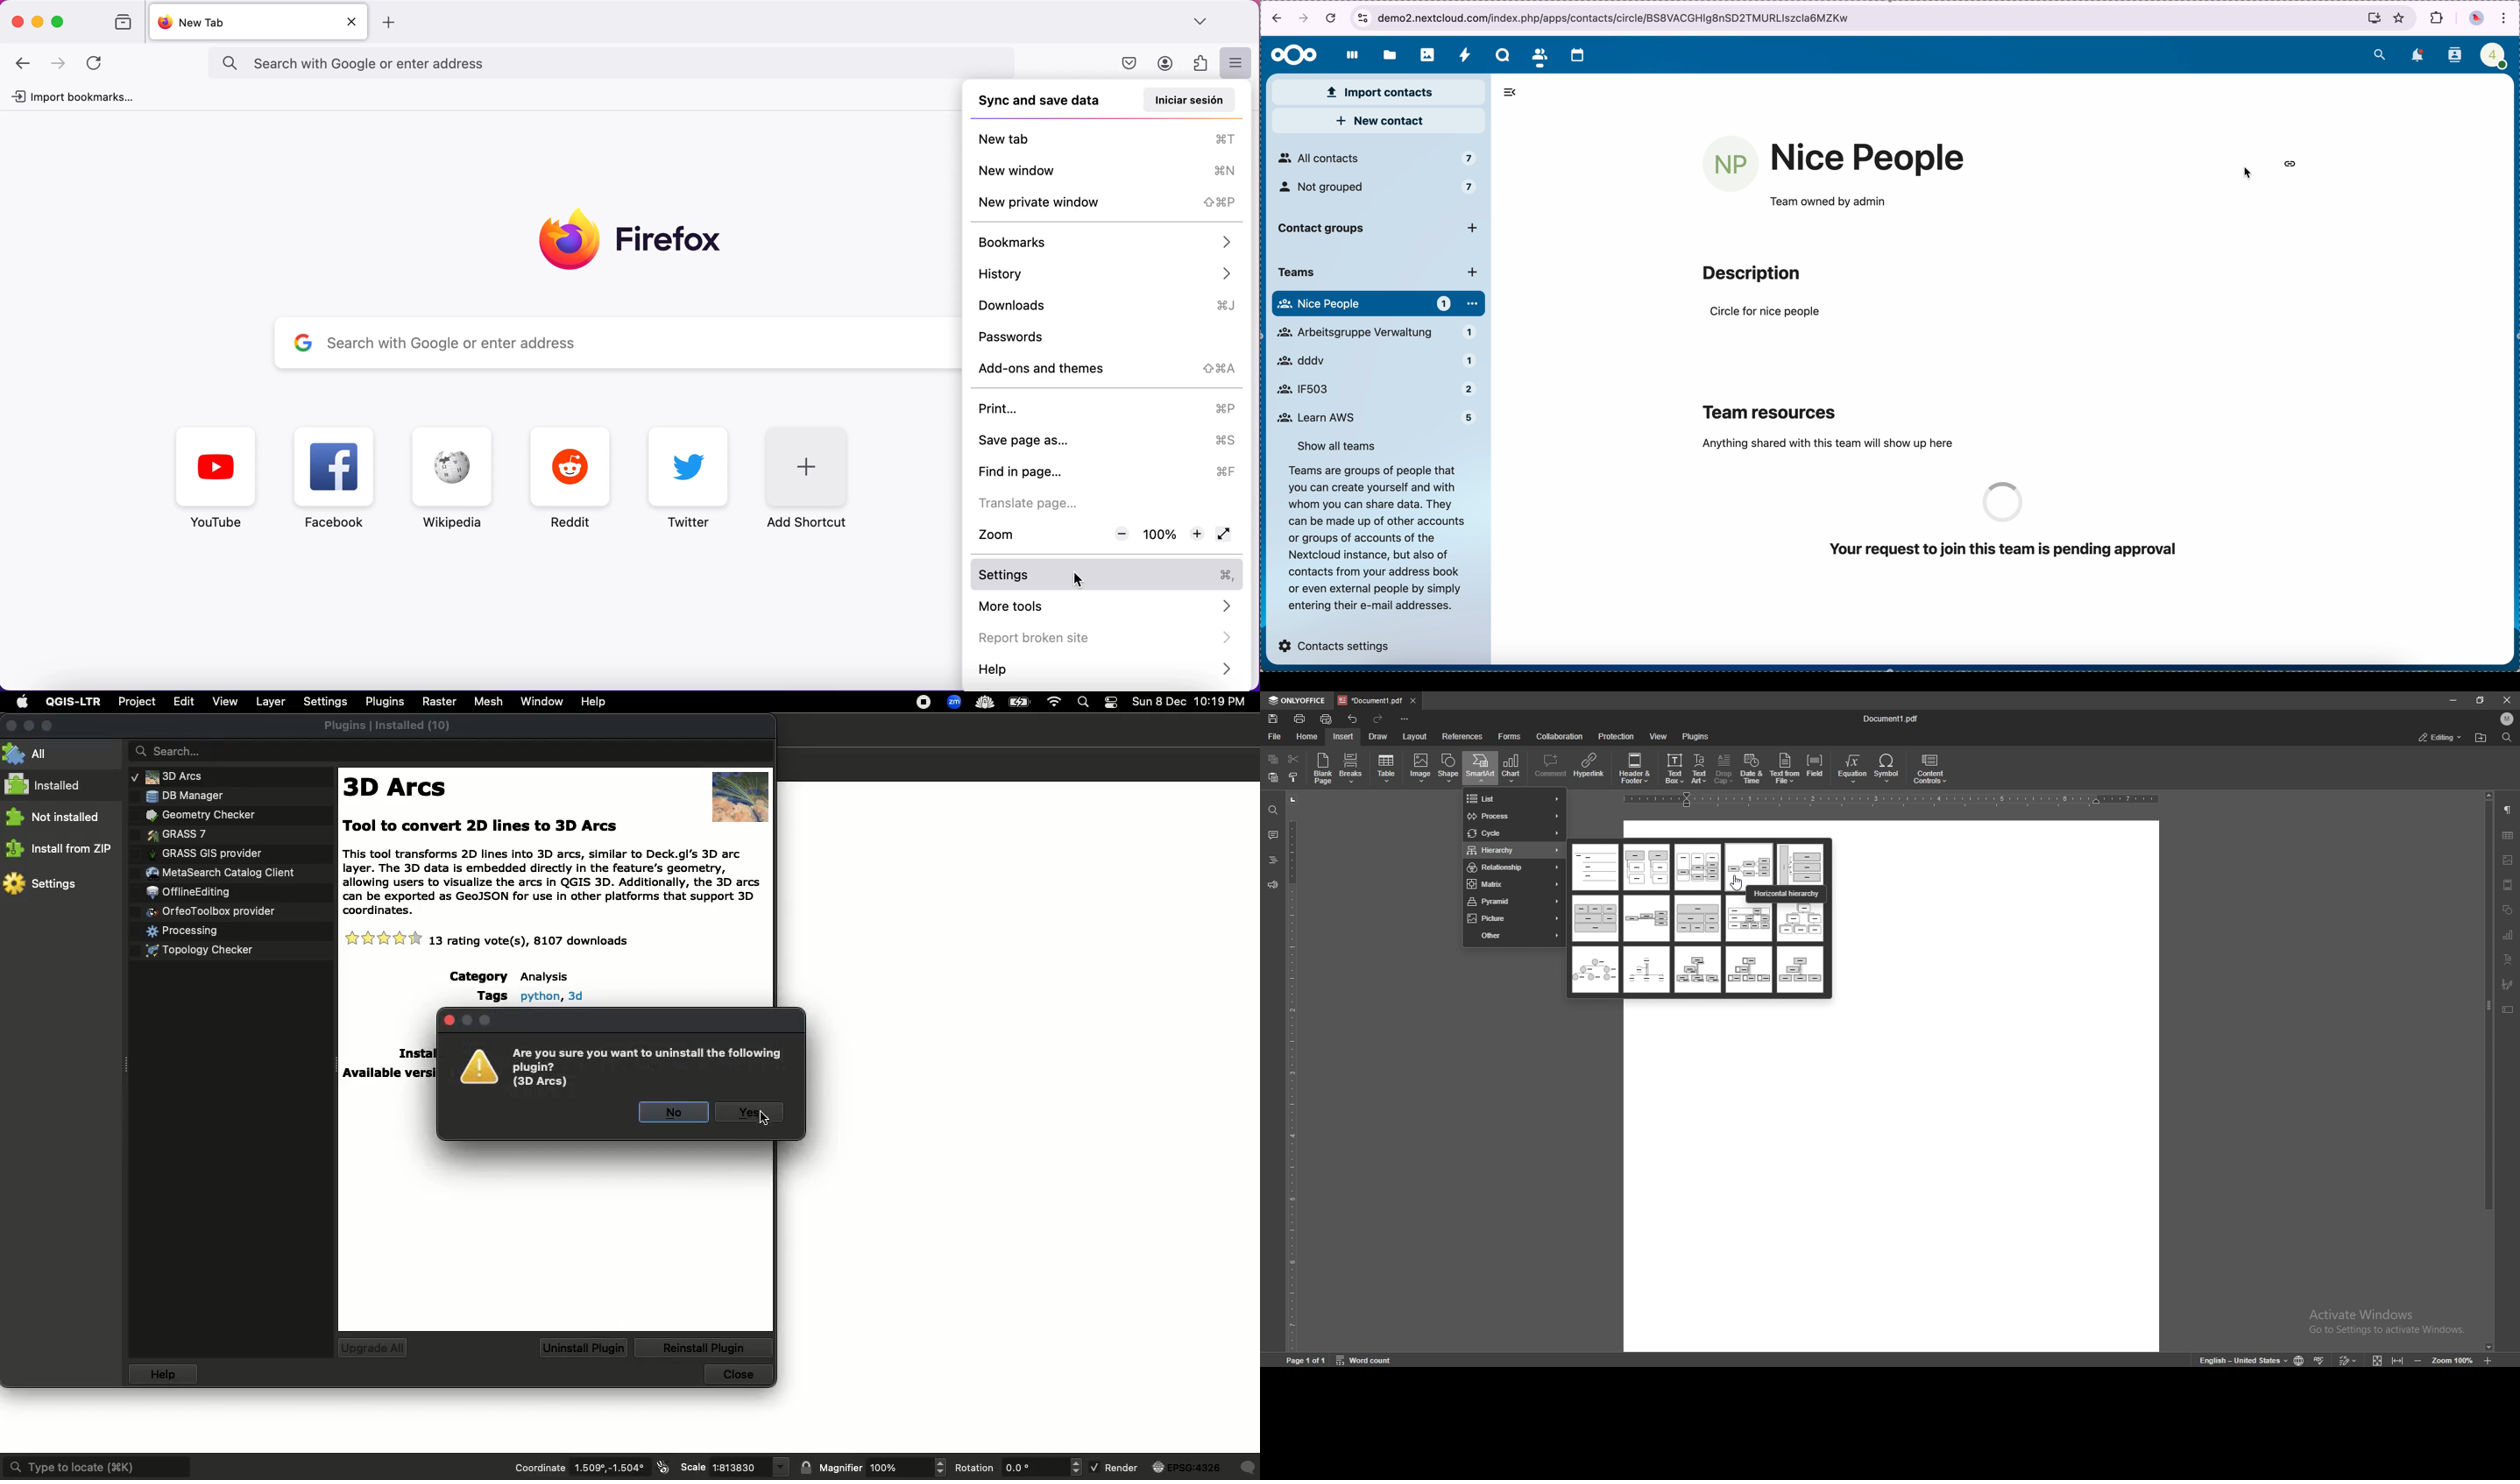  What do you see at coordinates (2480, 700) in the screenshot?
I see `resize` at bounding box center [2480, 700].